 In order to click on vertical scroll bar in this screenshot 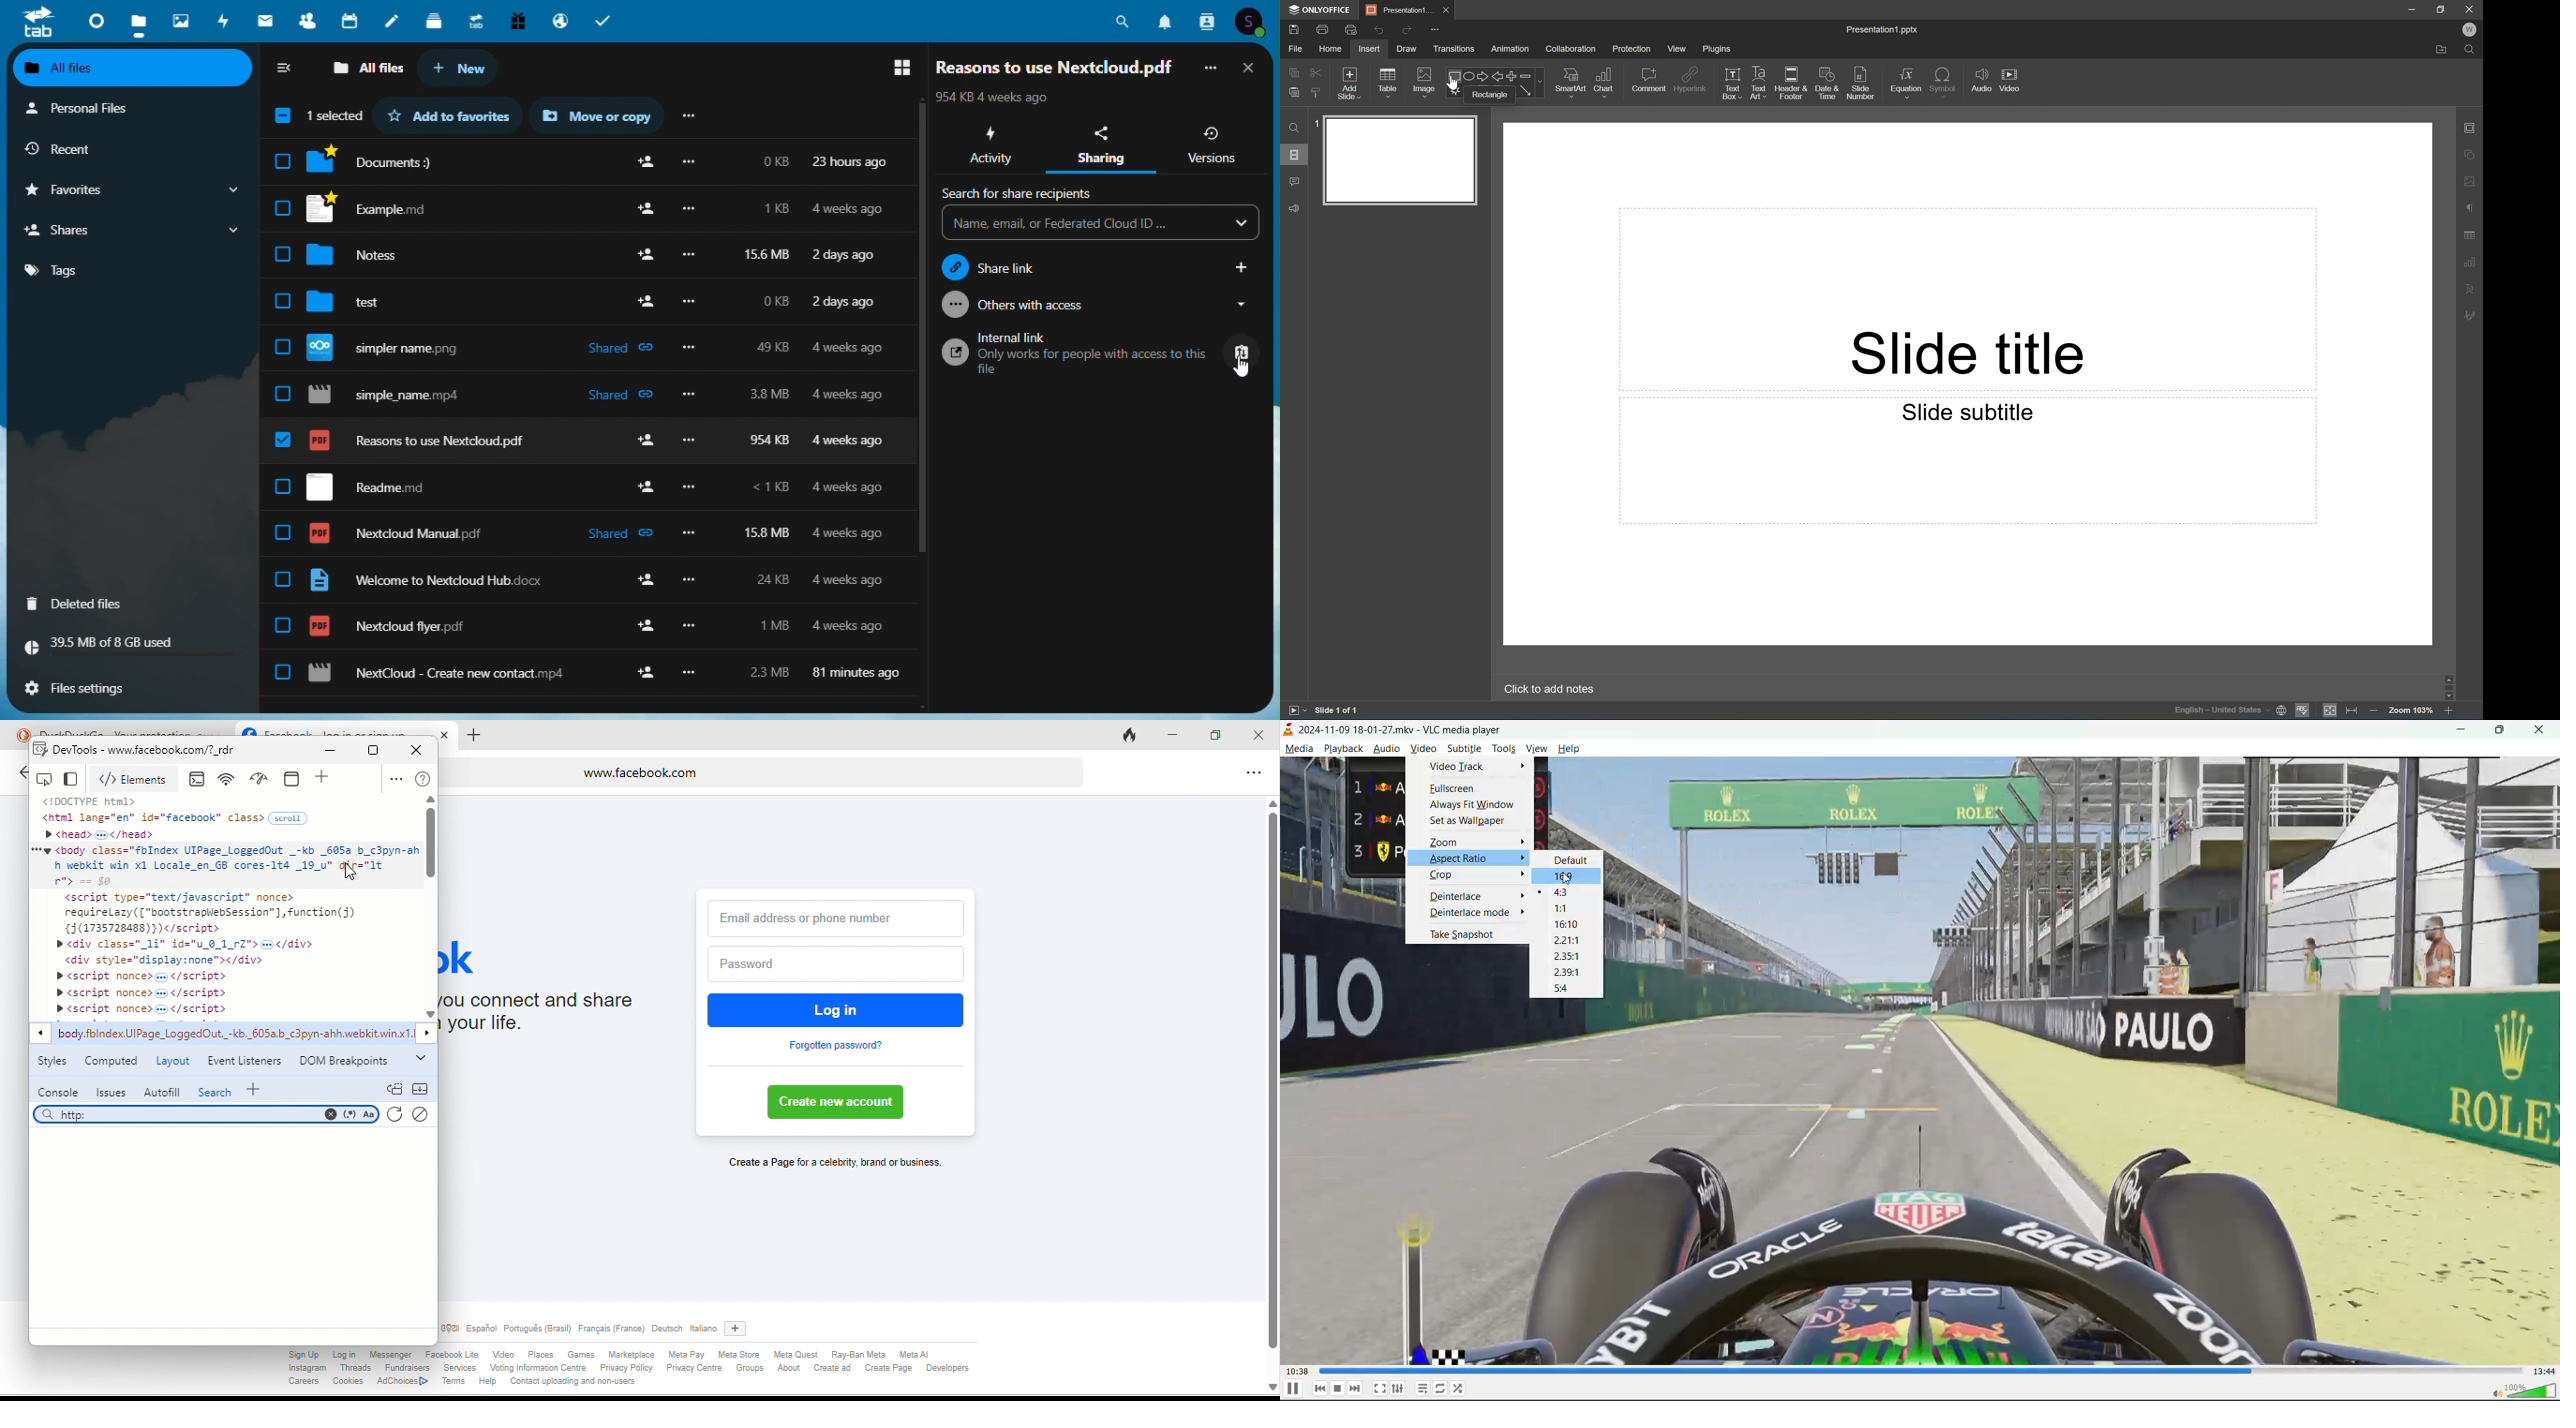, I will do `click(432, 845)`.